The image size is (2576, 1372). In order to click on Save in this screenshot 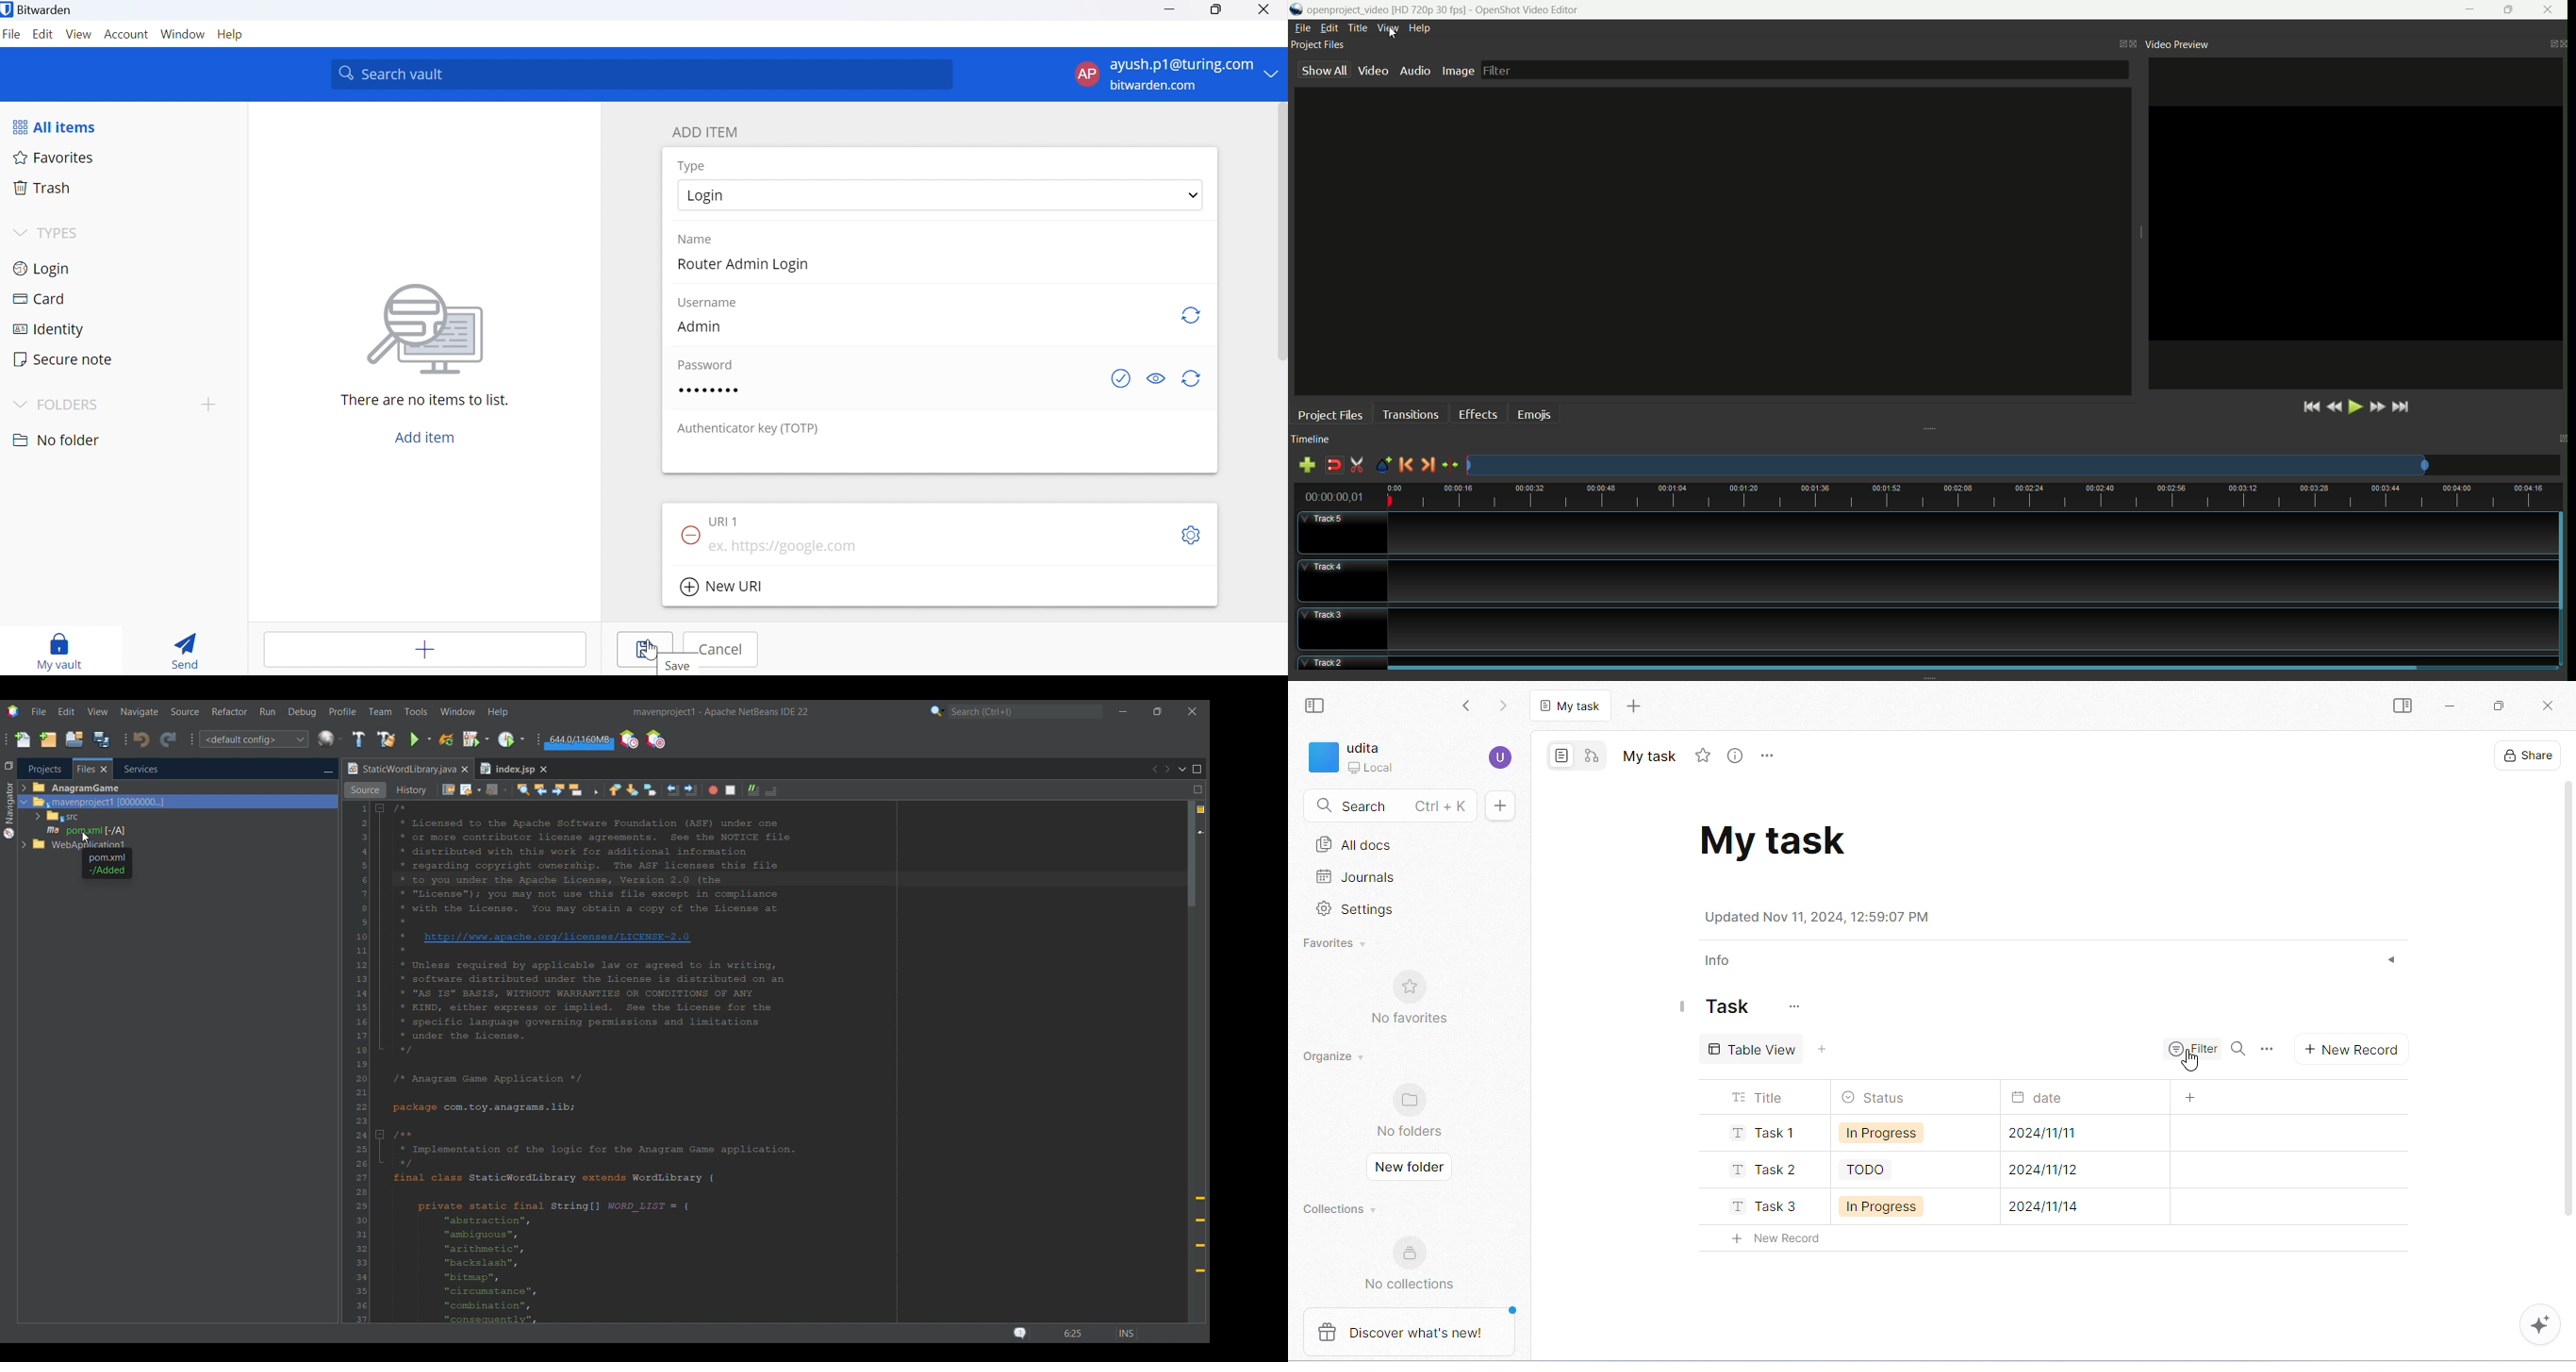, I will do `click(645, 650)`.